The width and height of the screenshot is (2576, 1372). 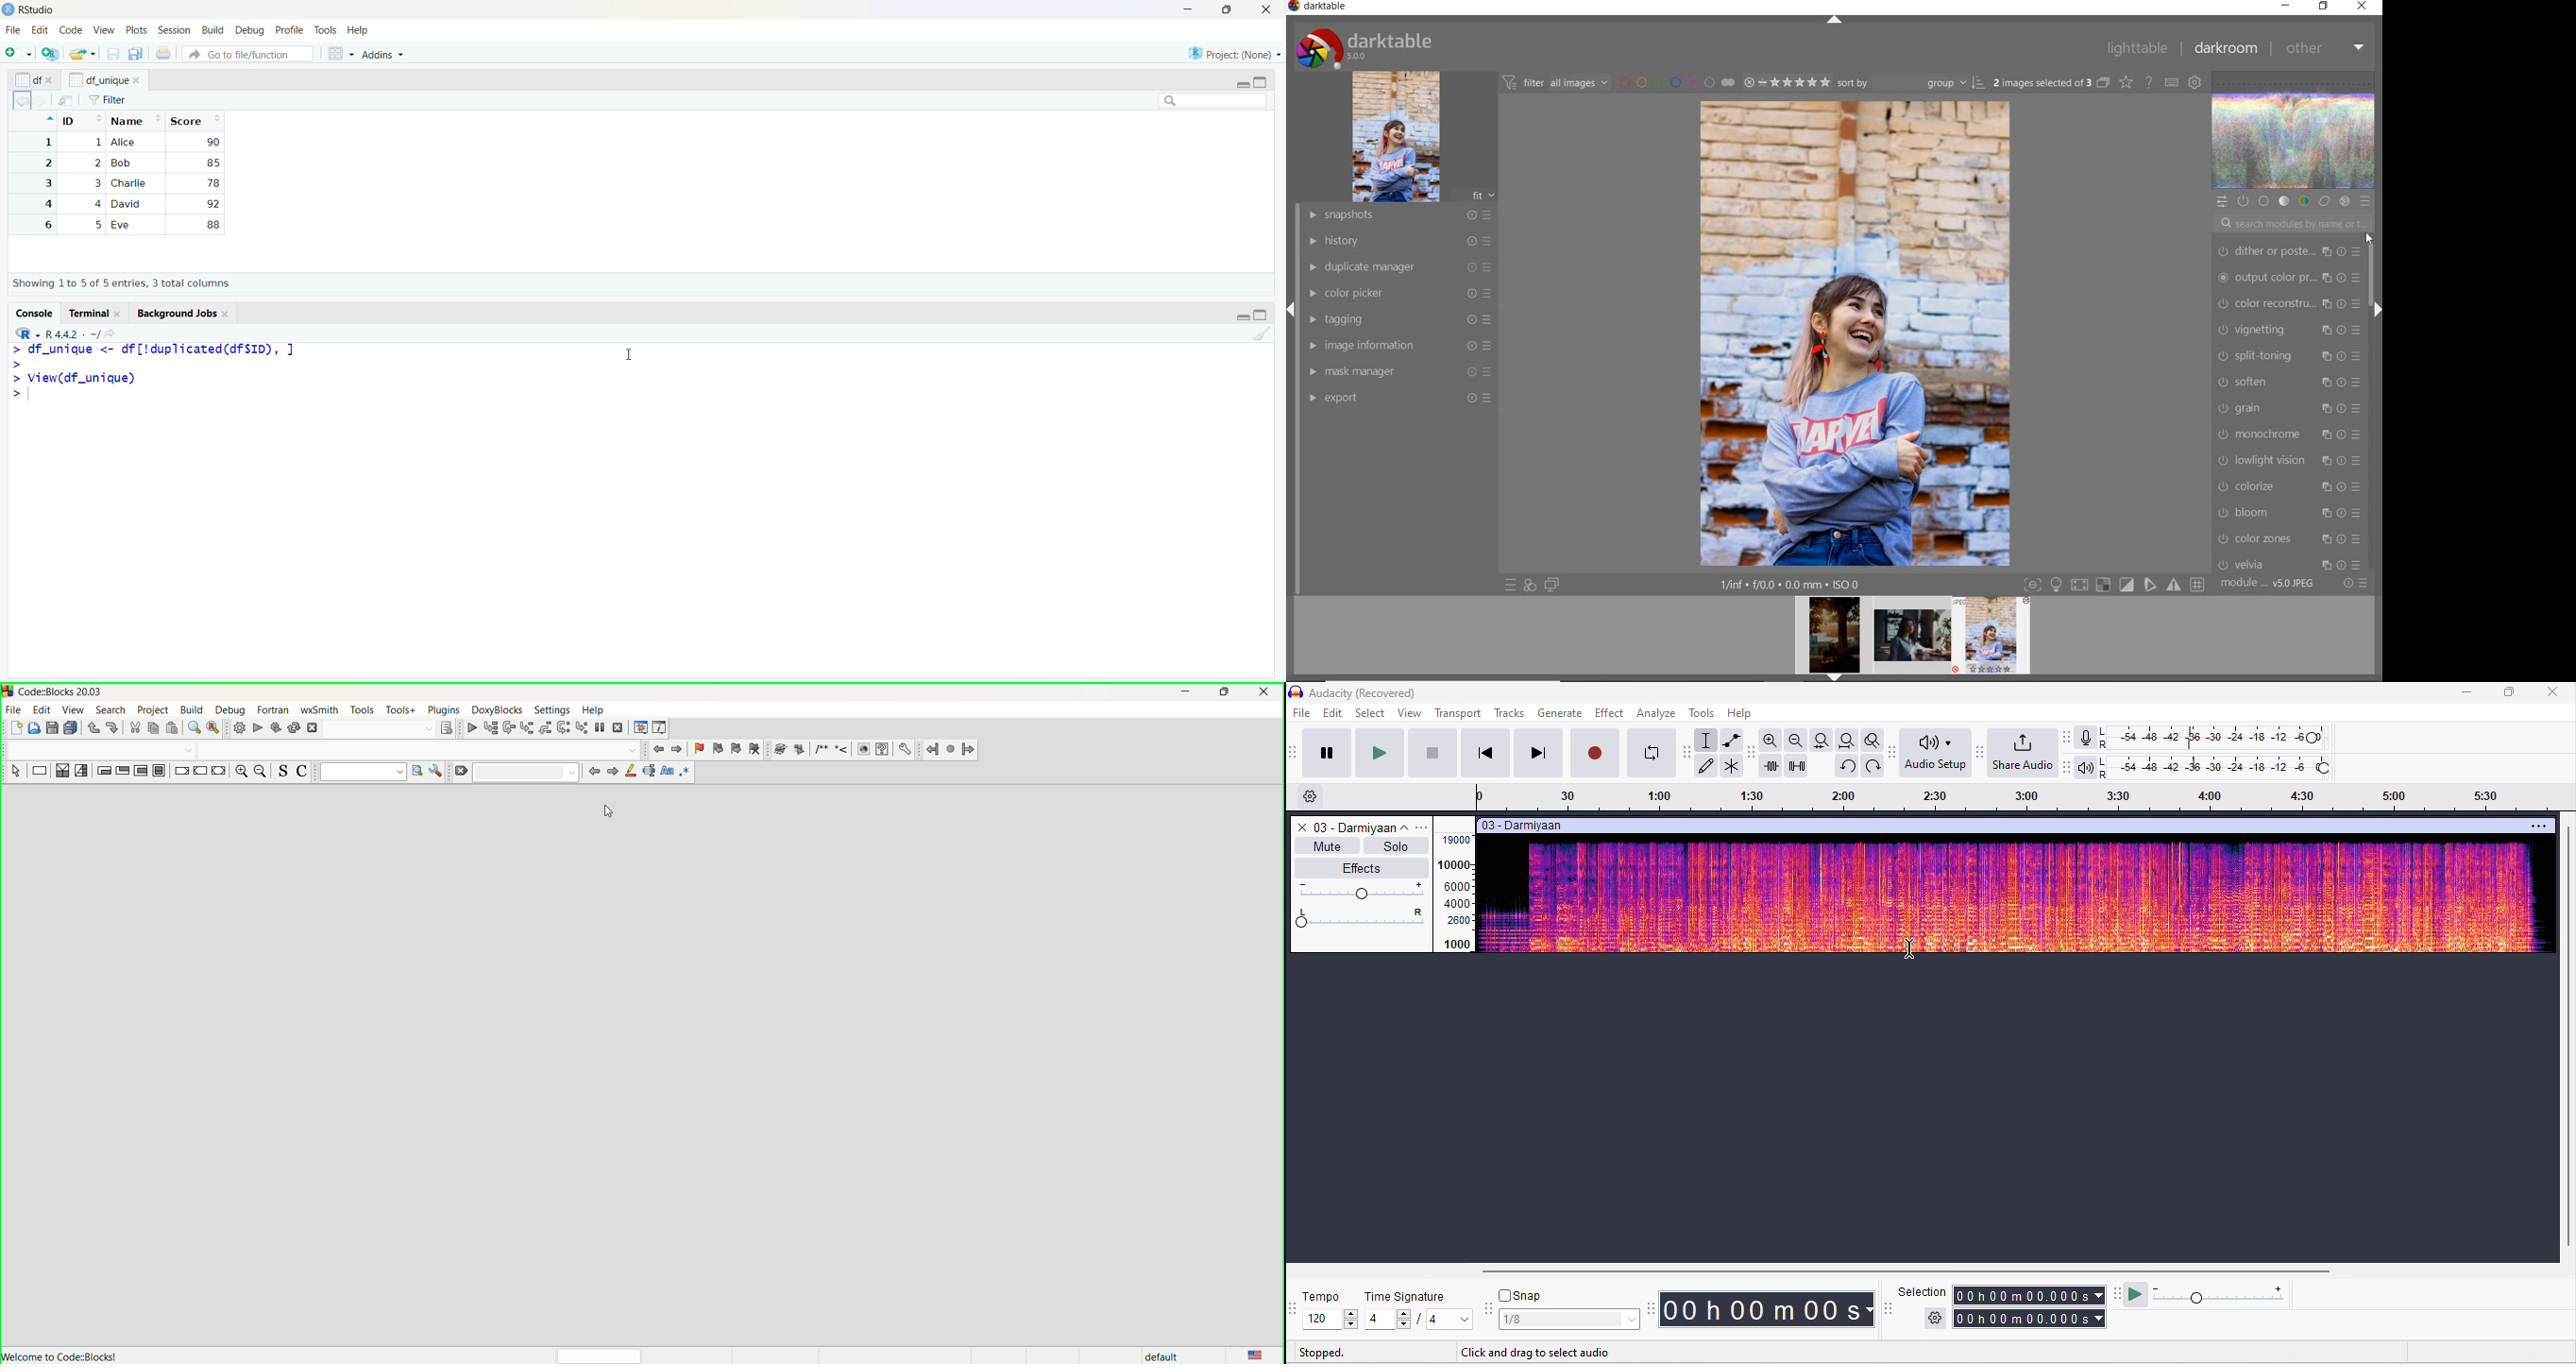 I want to click on Project (None), so click(x=1233, y=54).